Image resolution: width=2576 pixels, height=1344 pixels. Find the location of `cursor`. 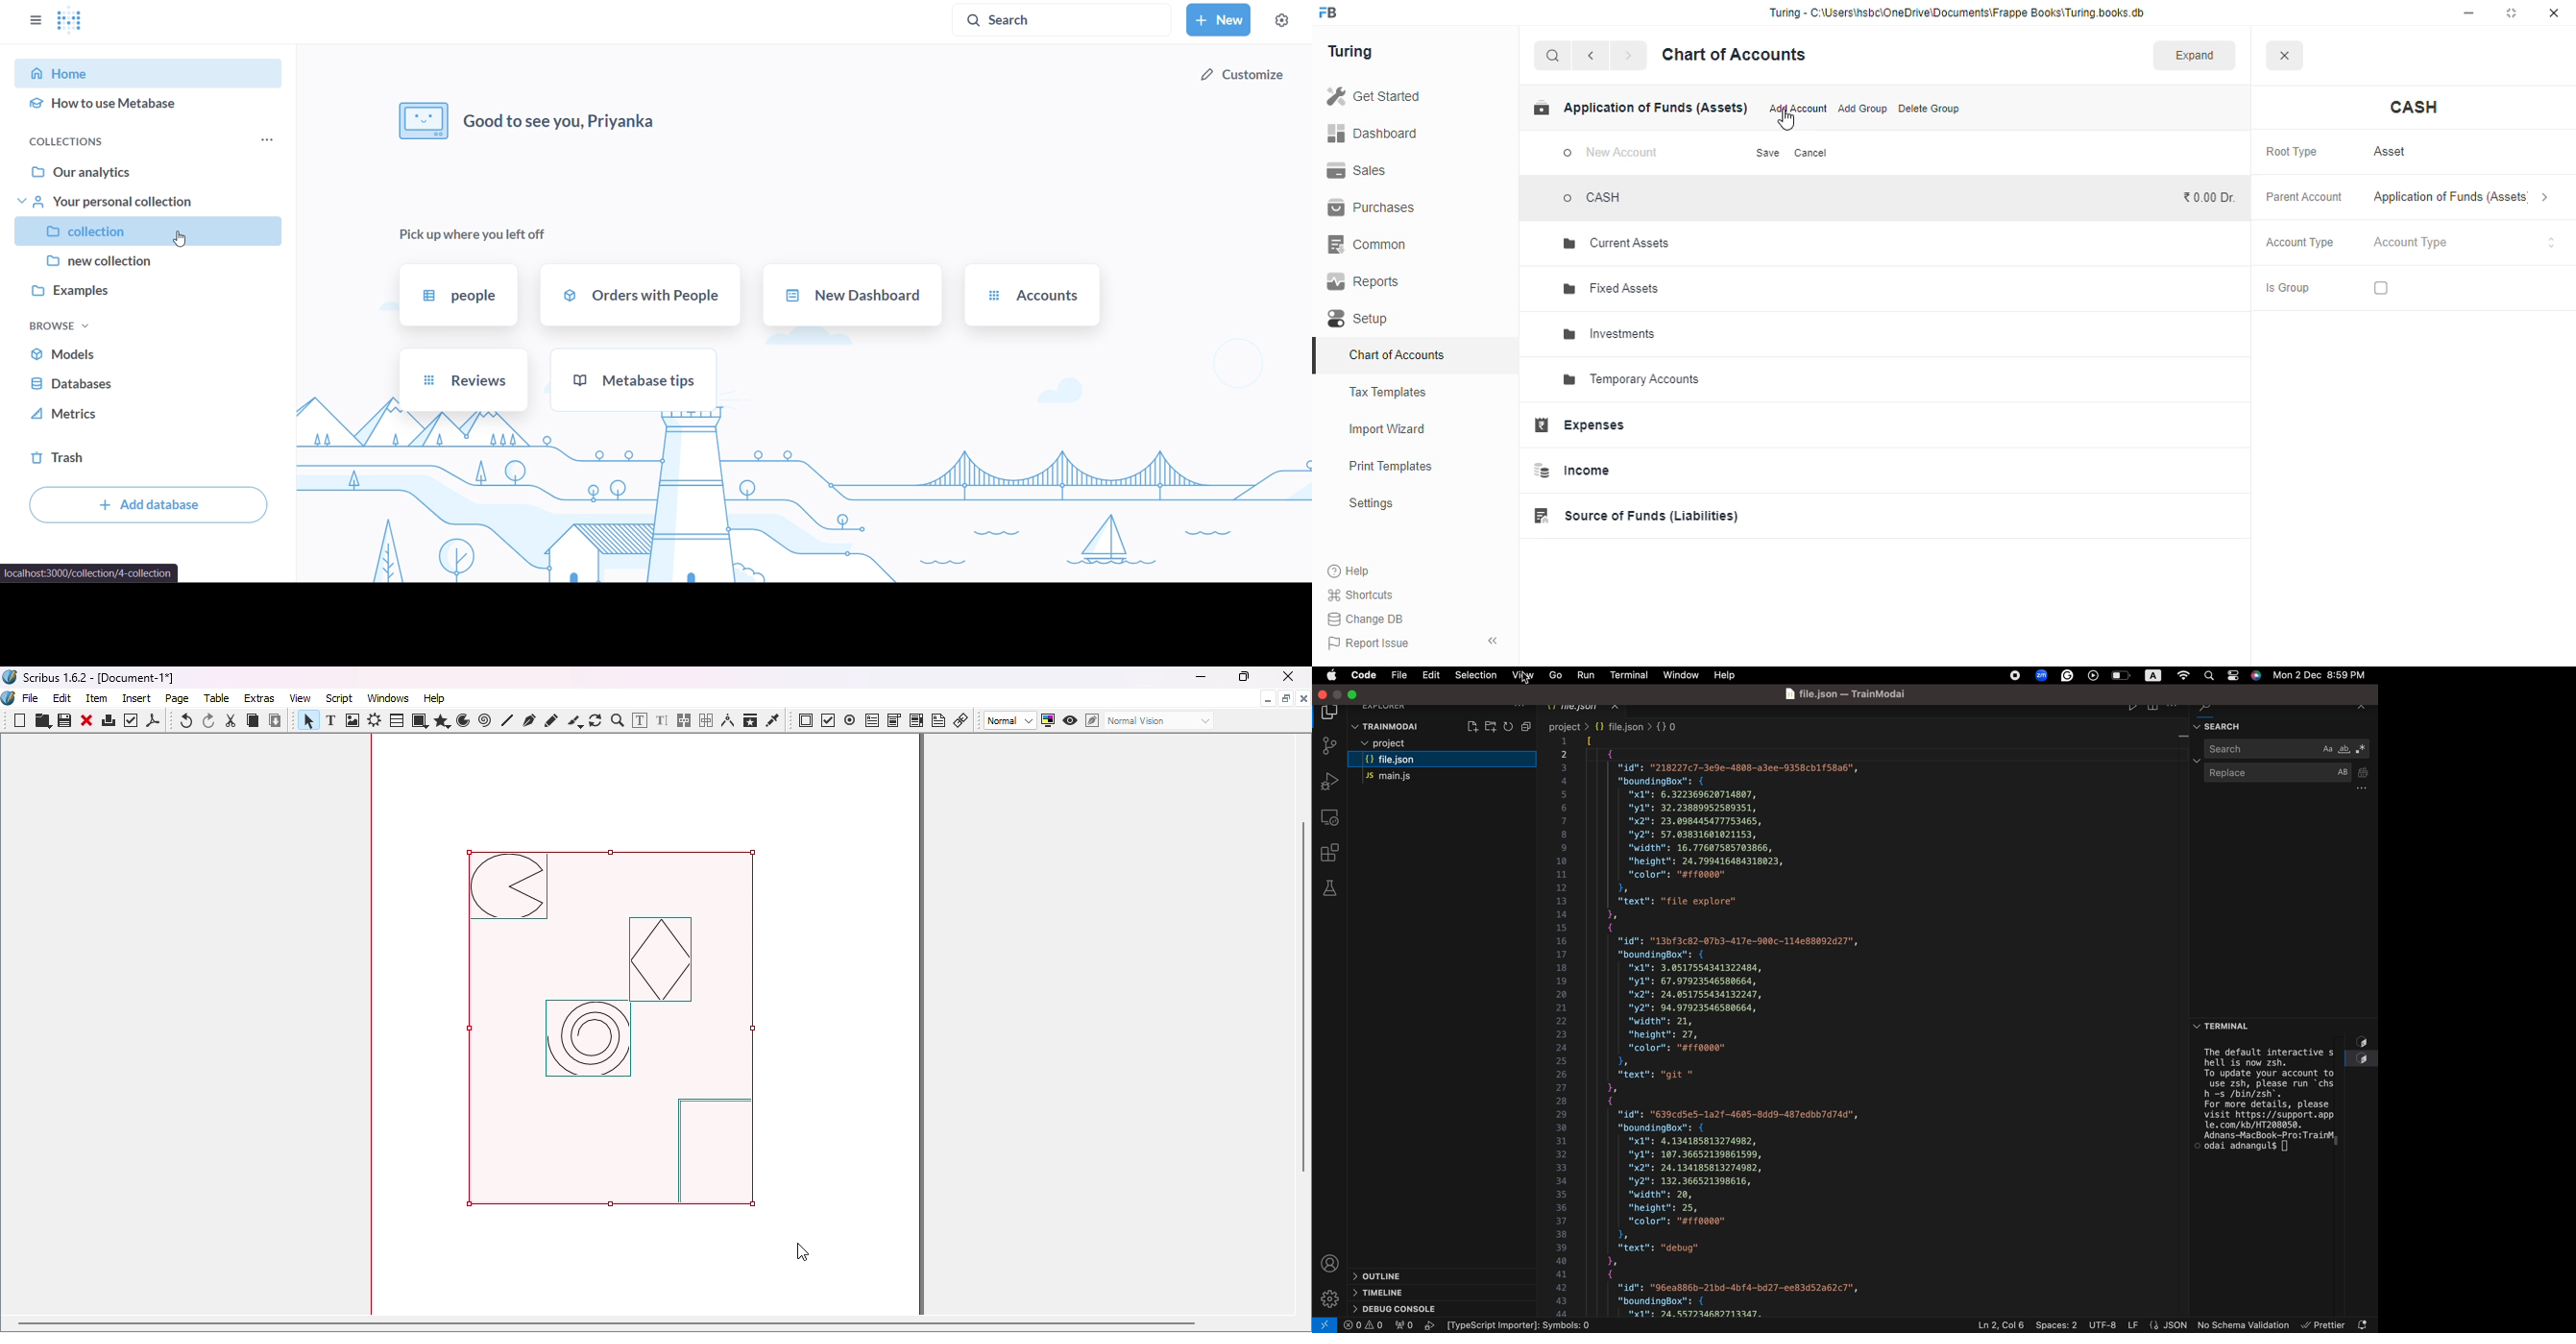

cursor is located at coordinates (1786, 121).